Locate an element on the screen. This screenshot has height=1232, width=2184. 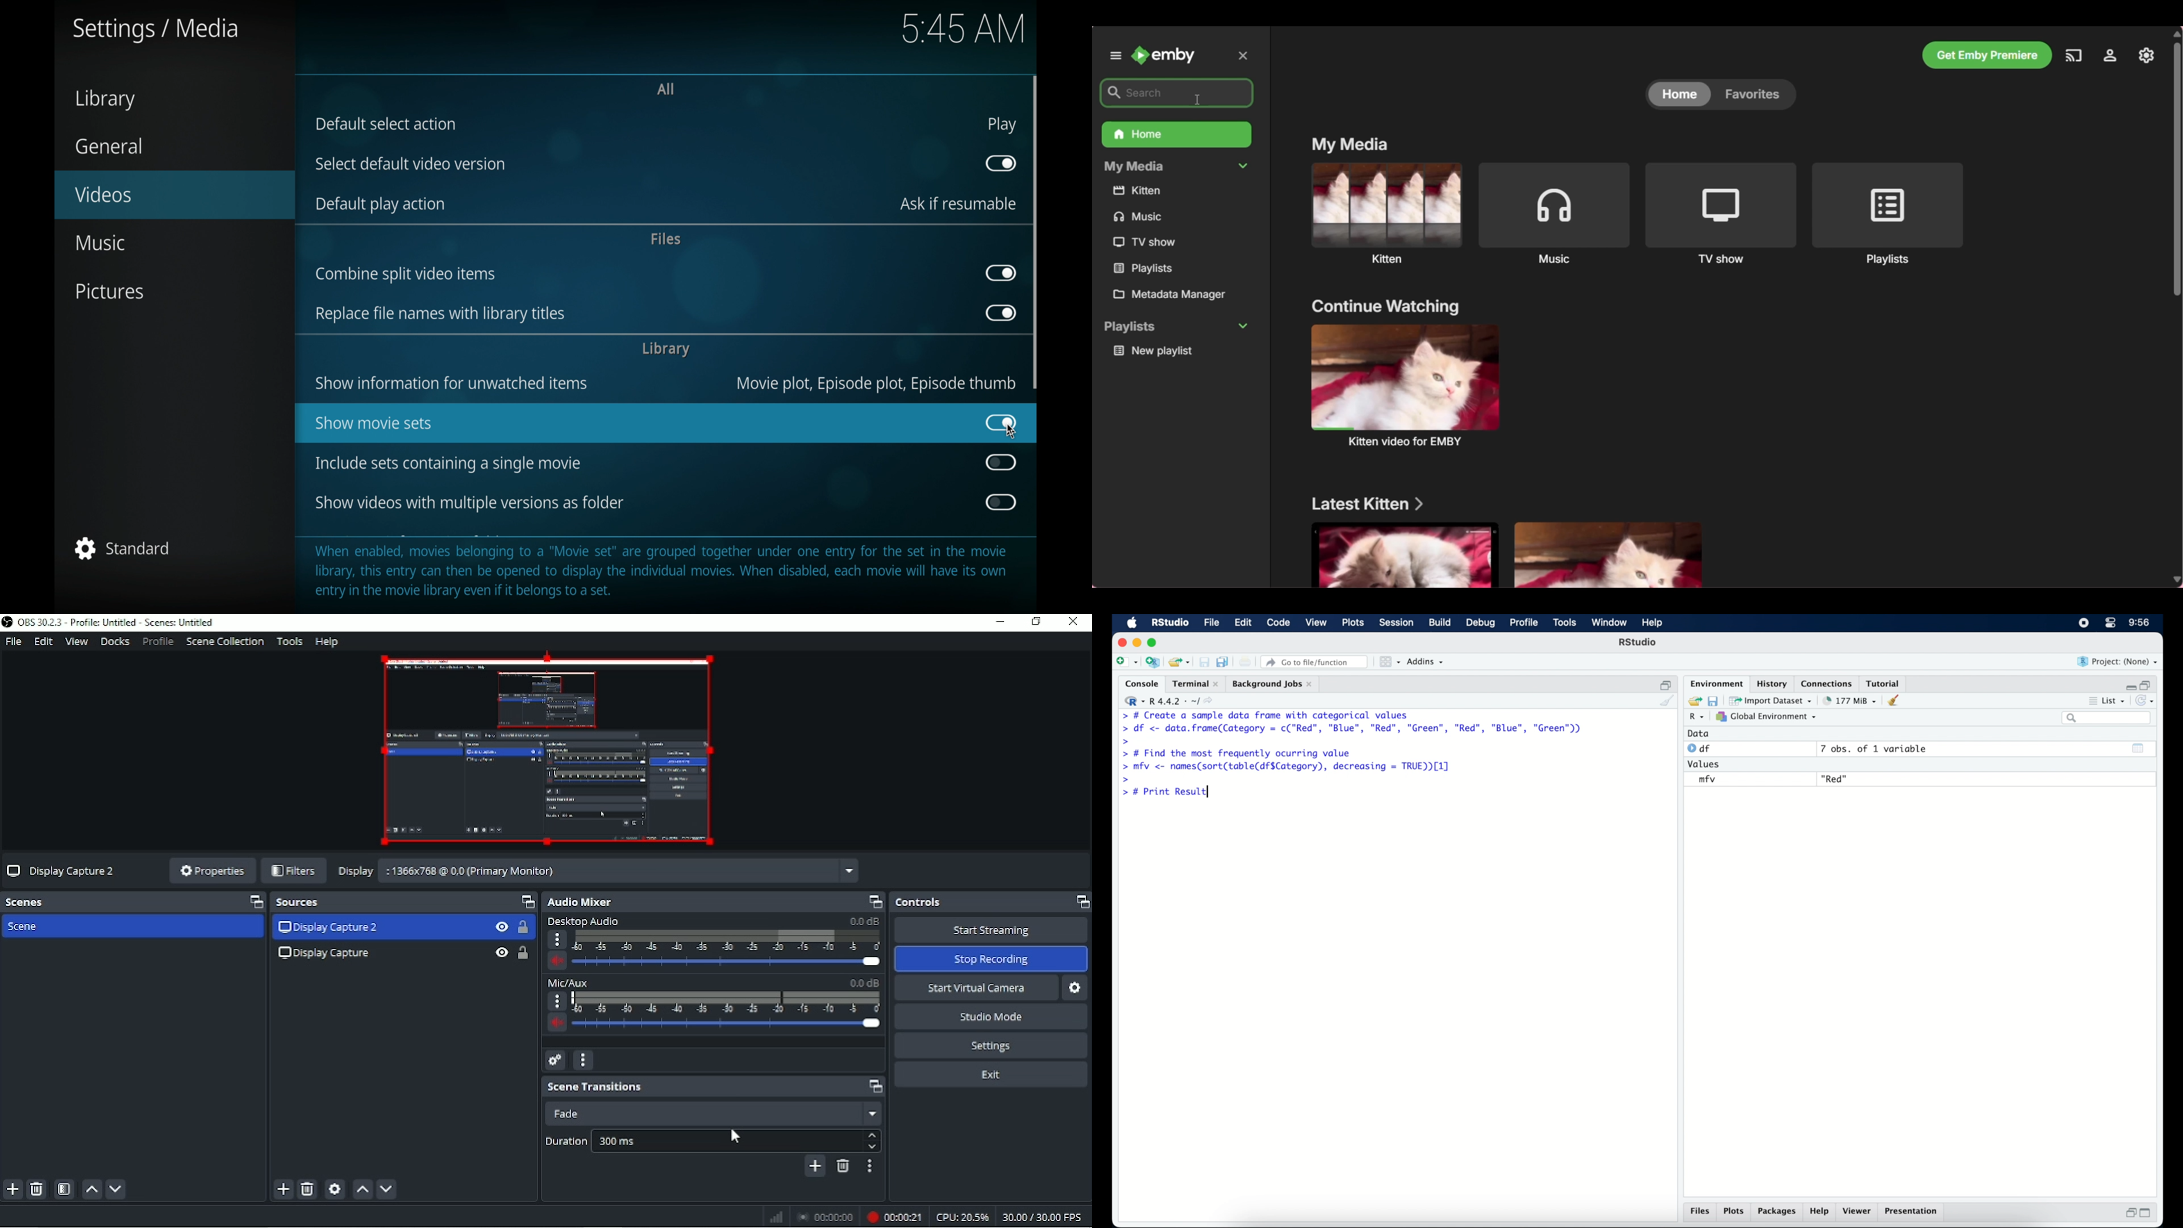
continue watching is located at coordinates (1385, 306).